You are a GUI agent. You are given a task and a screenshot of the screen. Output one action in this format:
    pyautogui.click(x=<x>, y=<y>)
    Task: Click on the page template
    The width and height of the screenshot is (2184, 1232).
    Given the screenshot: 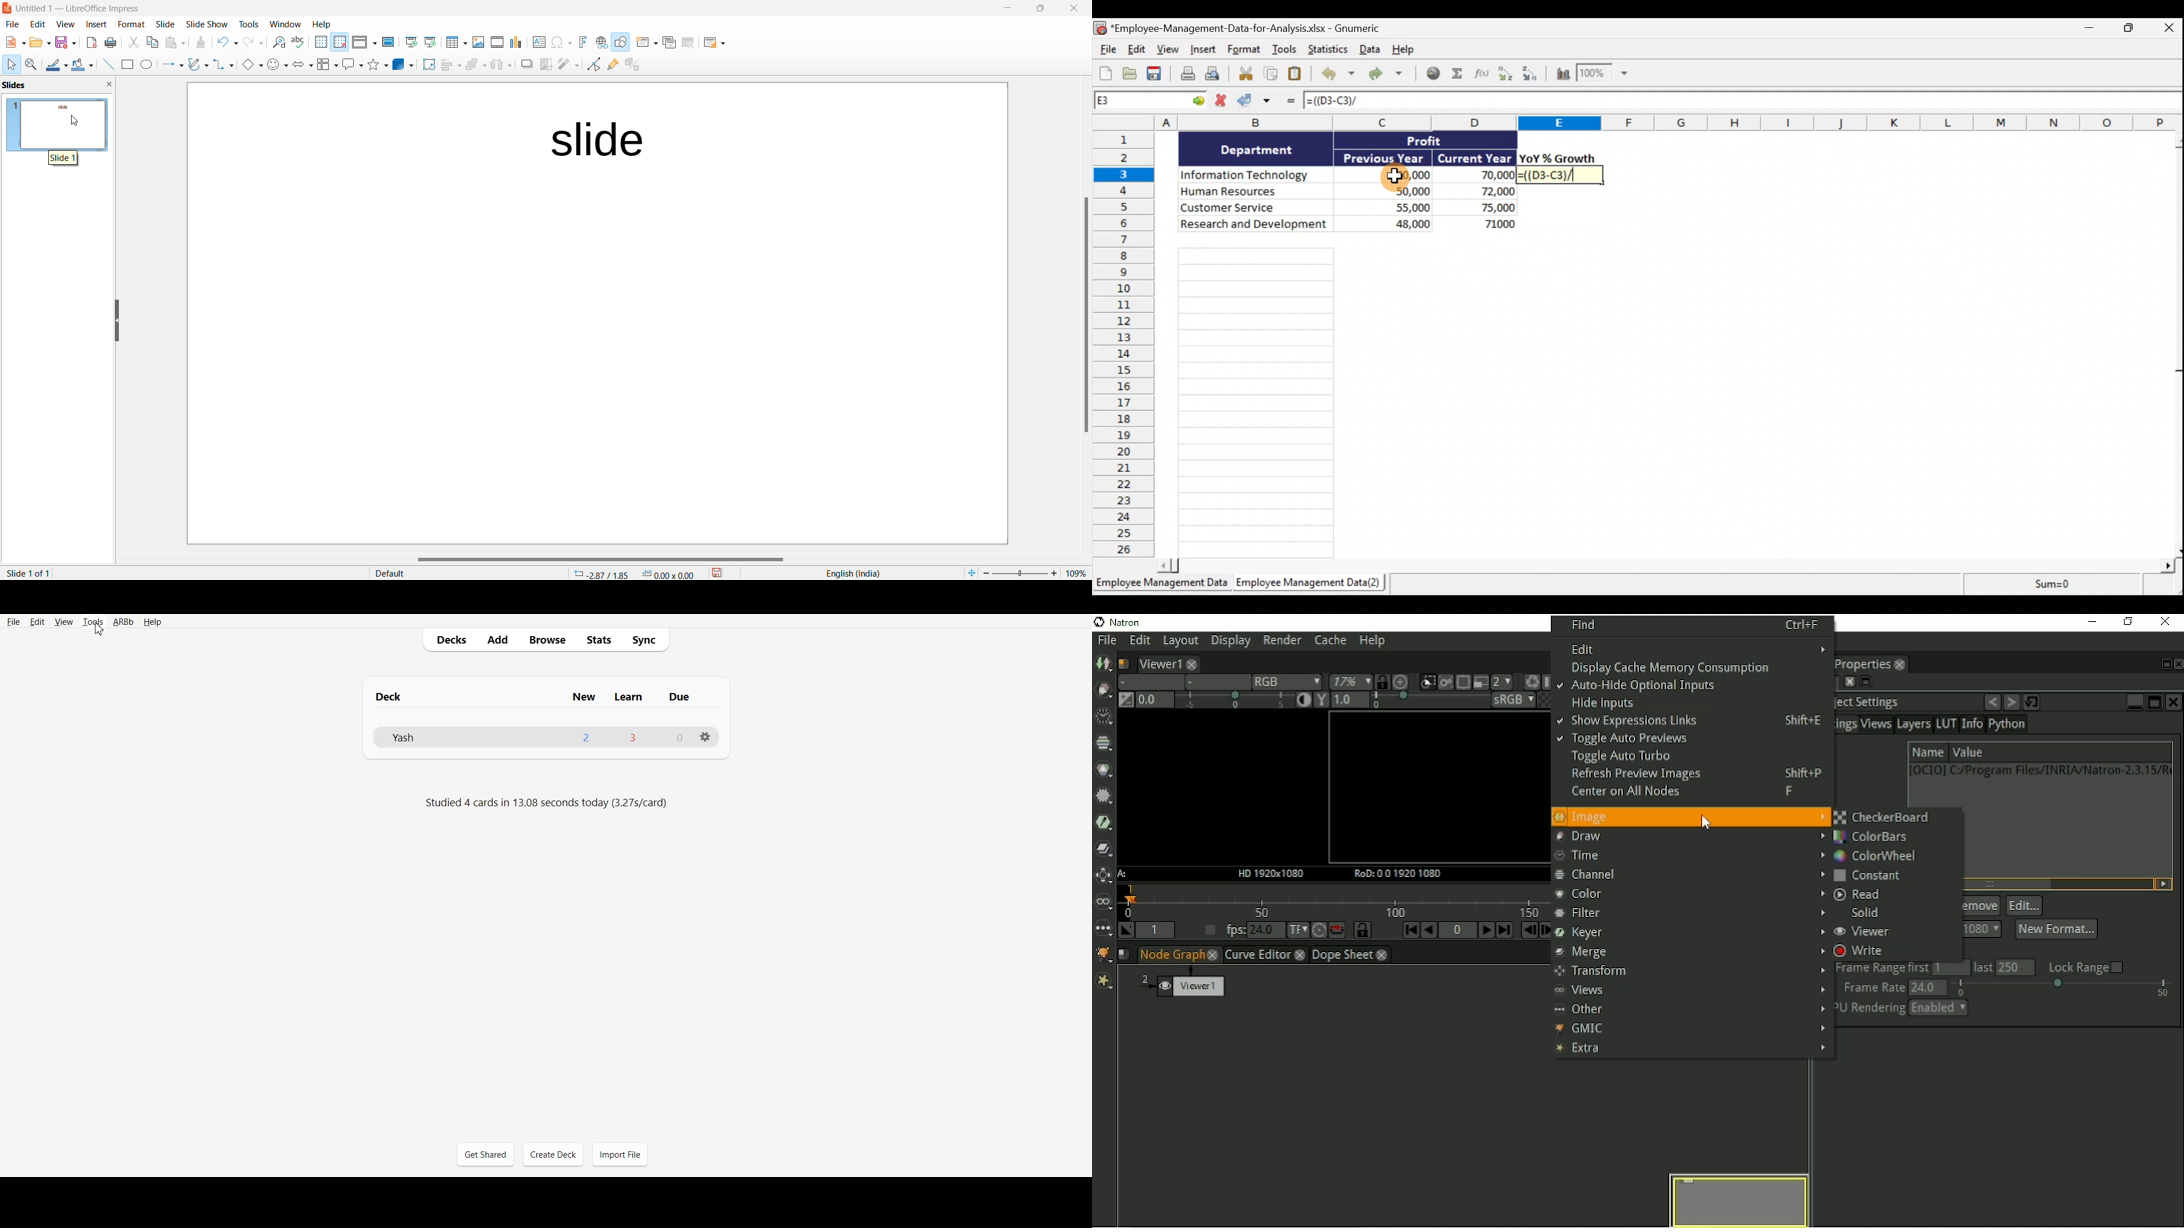 What is the action you would take?
    pyautogui.click(x=593, y=315)
    